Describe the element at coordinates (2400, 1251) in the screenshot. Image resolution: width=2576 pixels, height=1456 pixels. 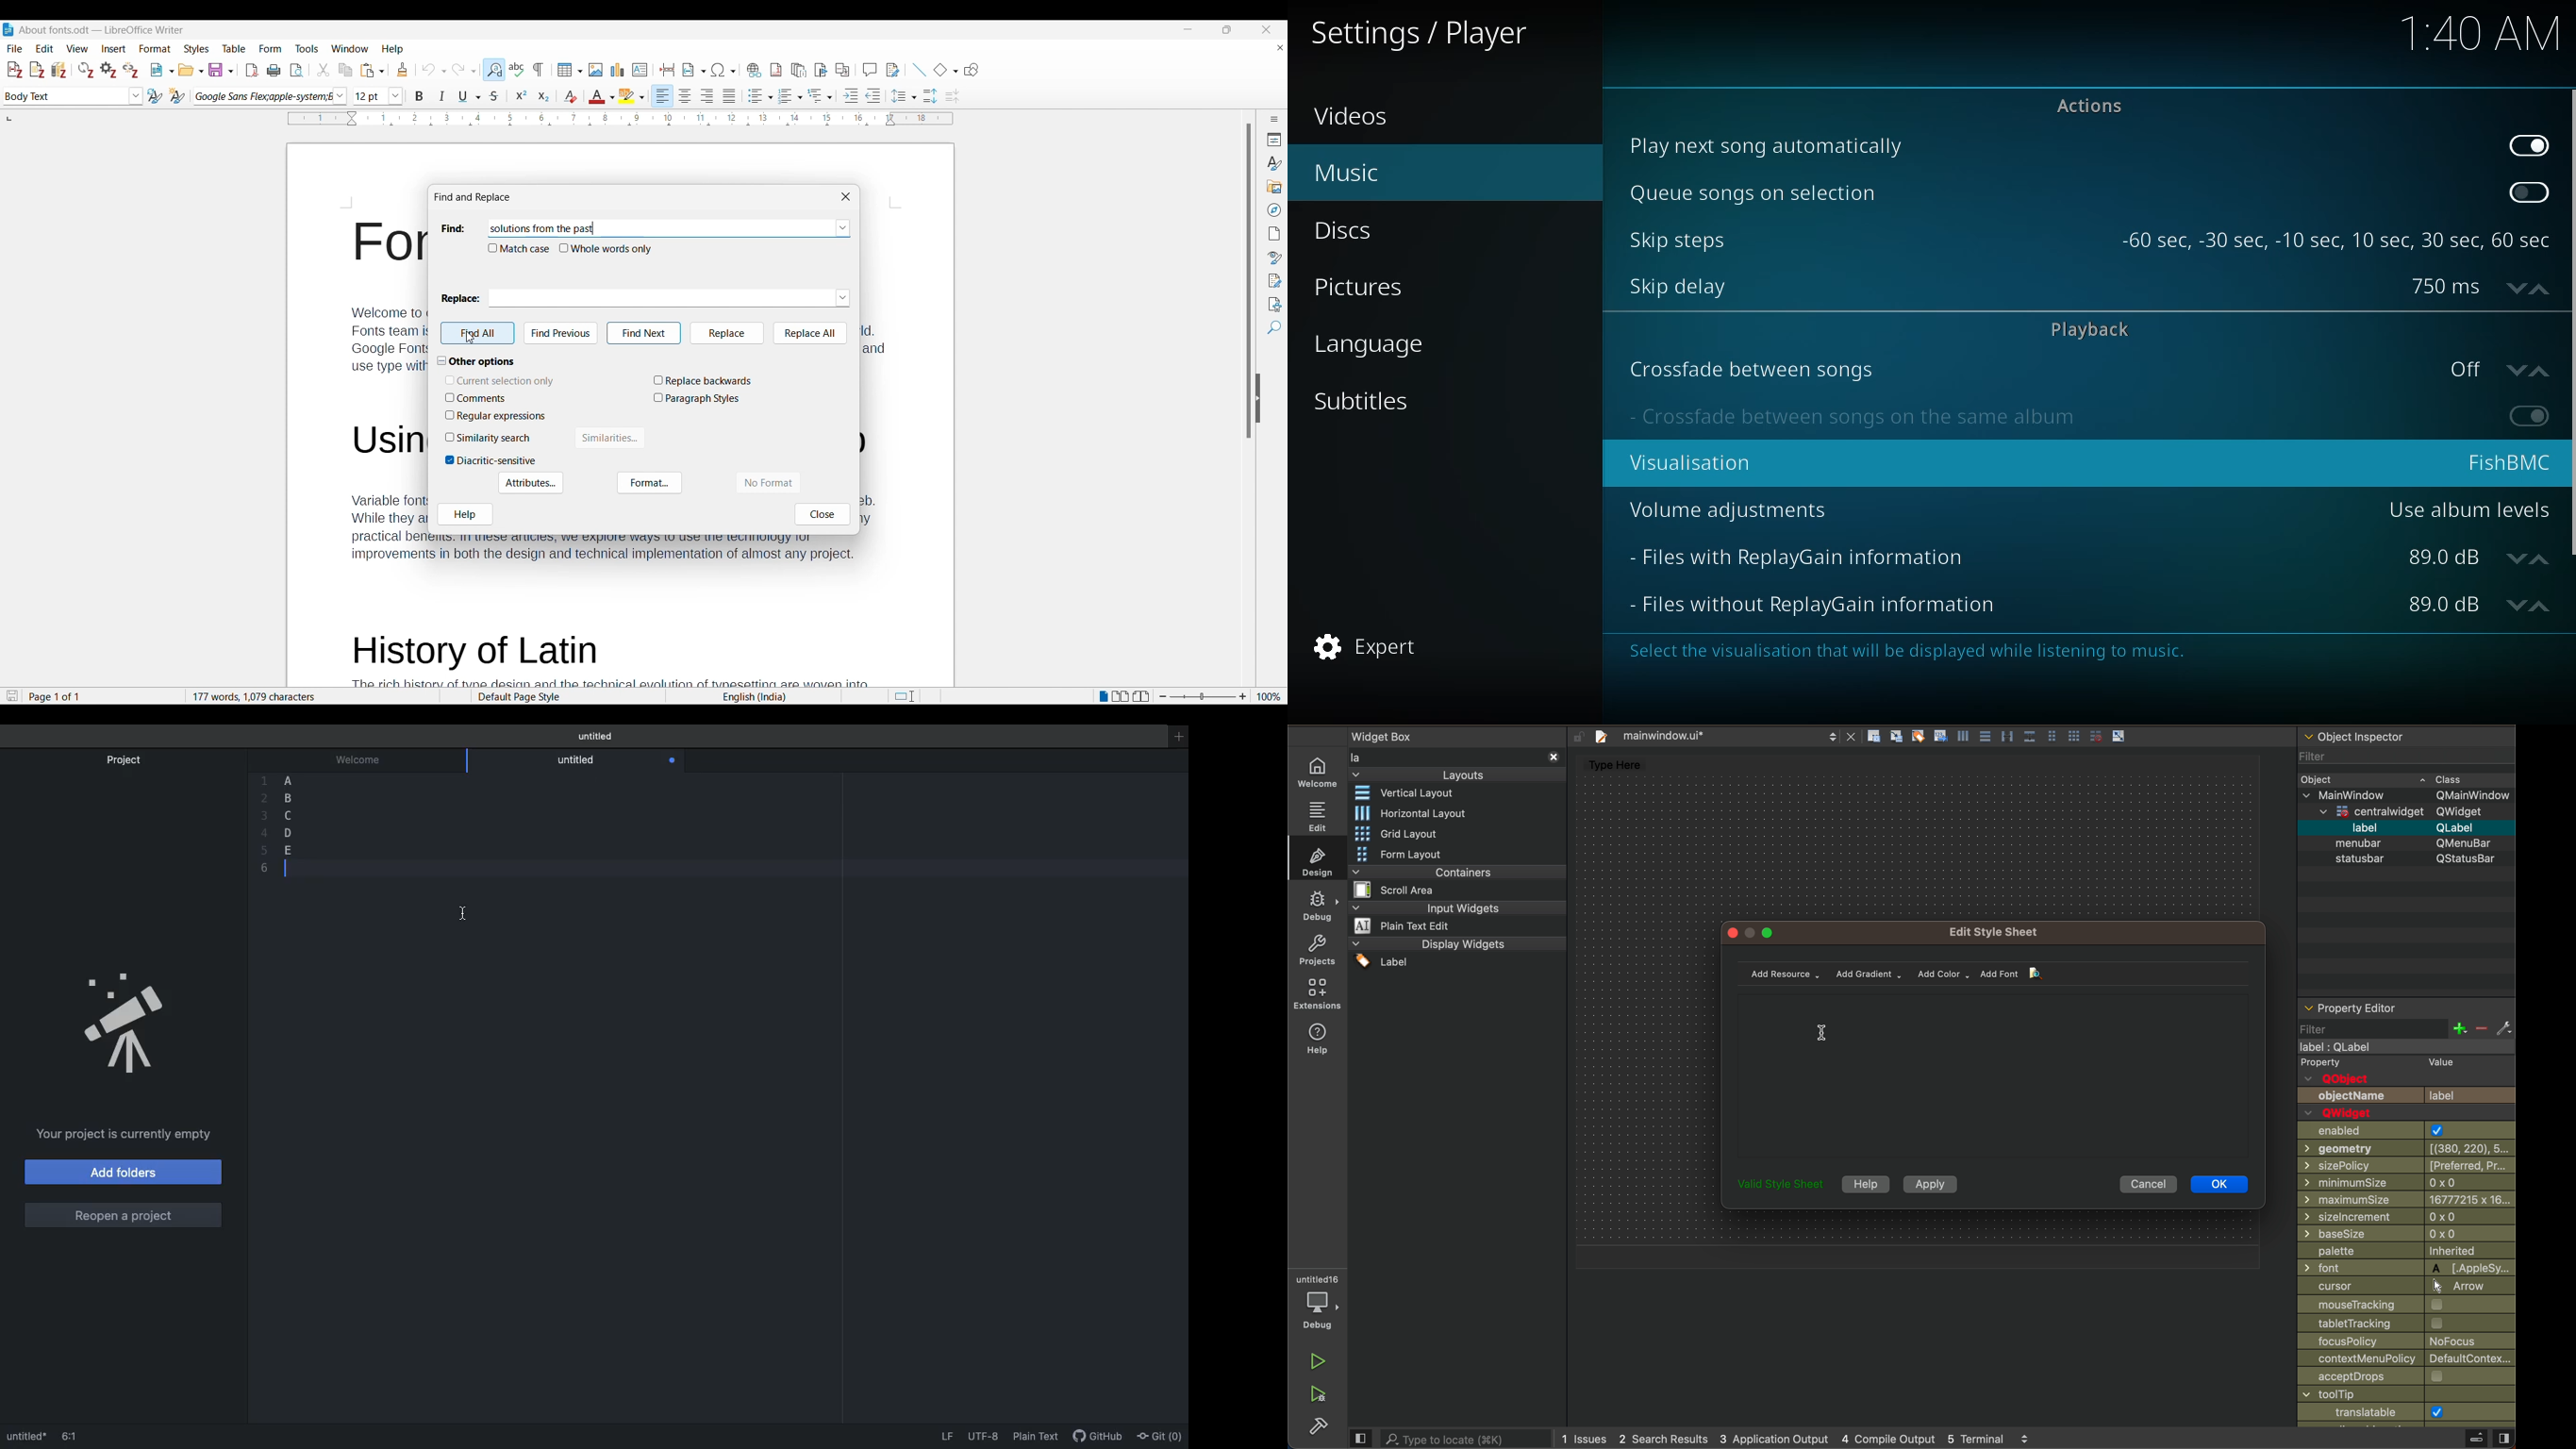
I see `palette` at that location.